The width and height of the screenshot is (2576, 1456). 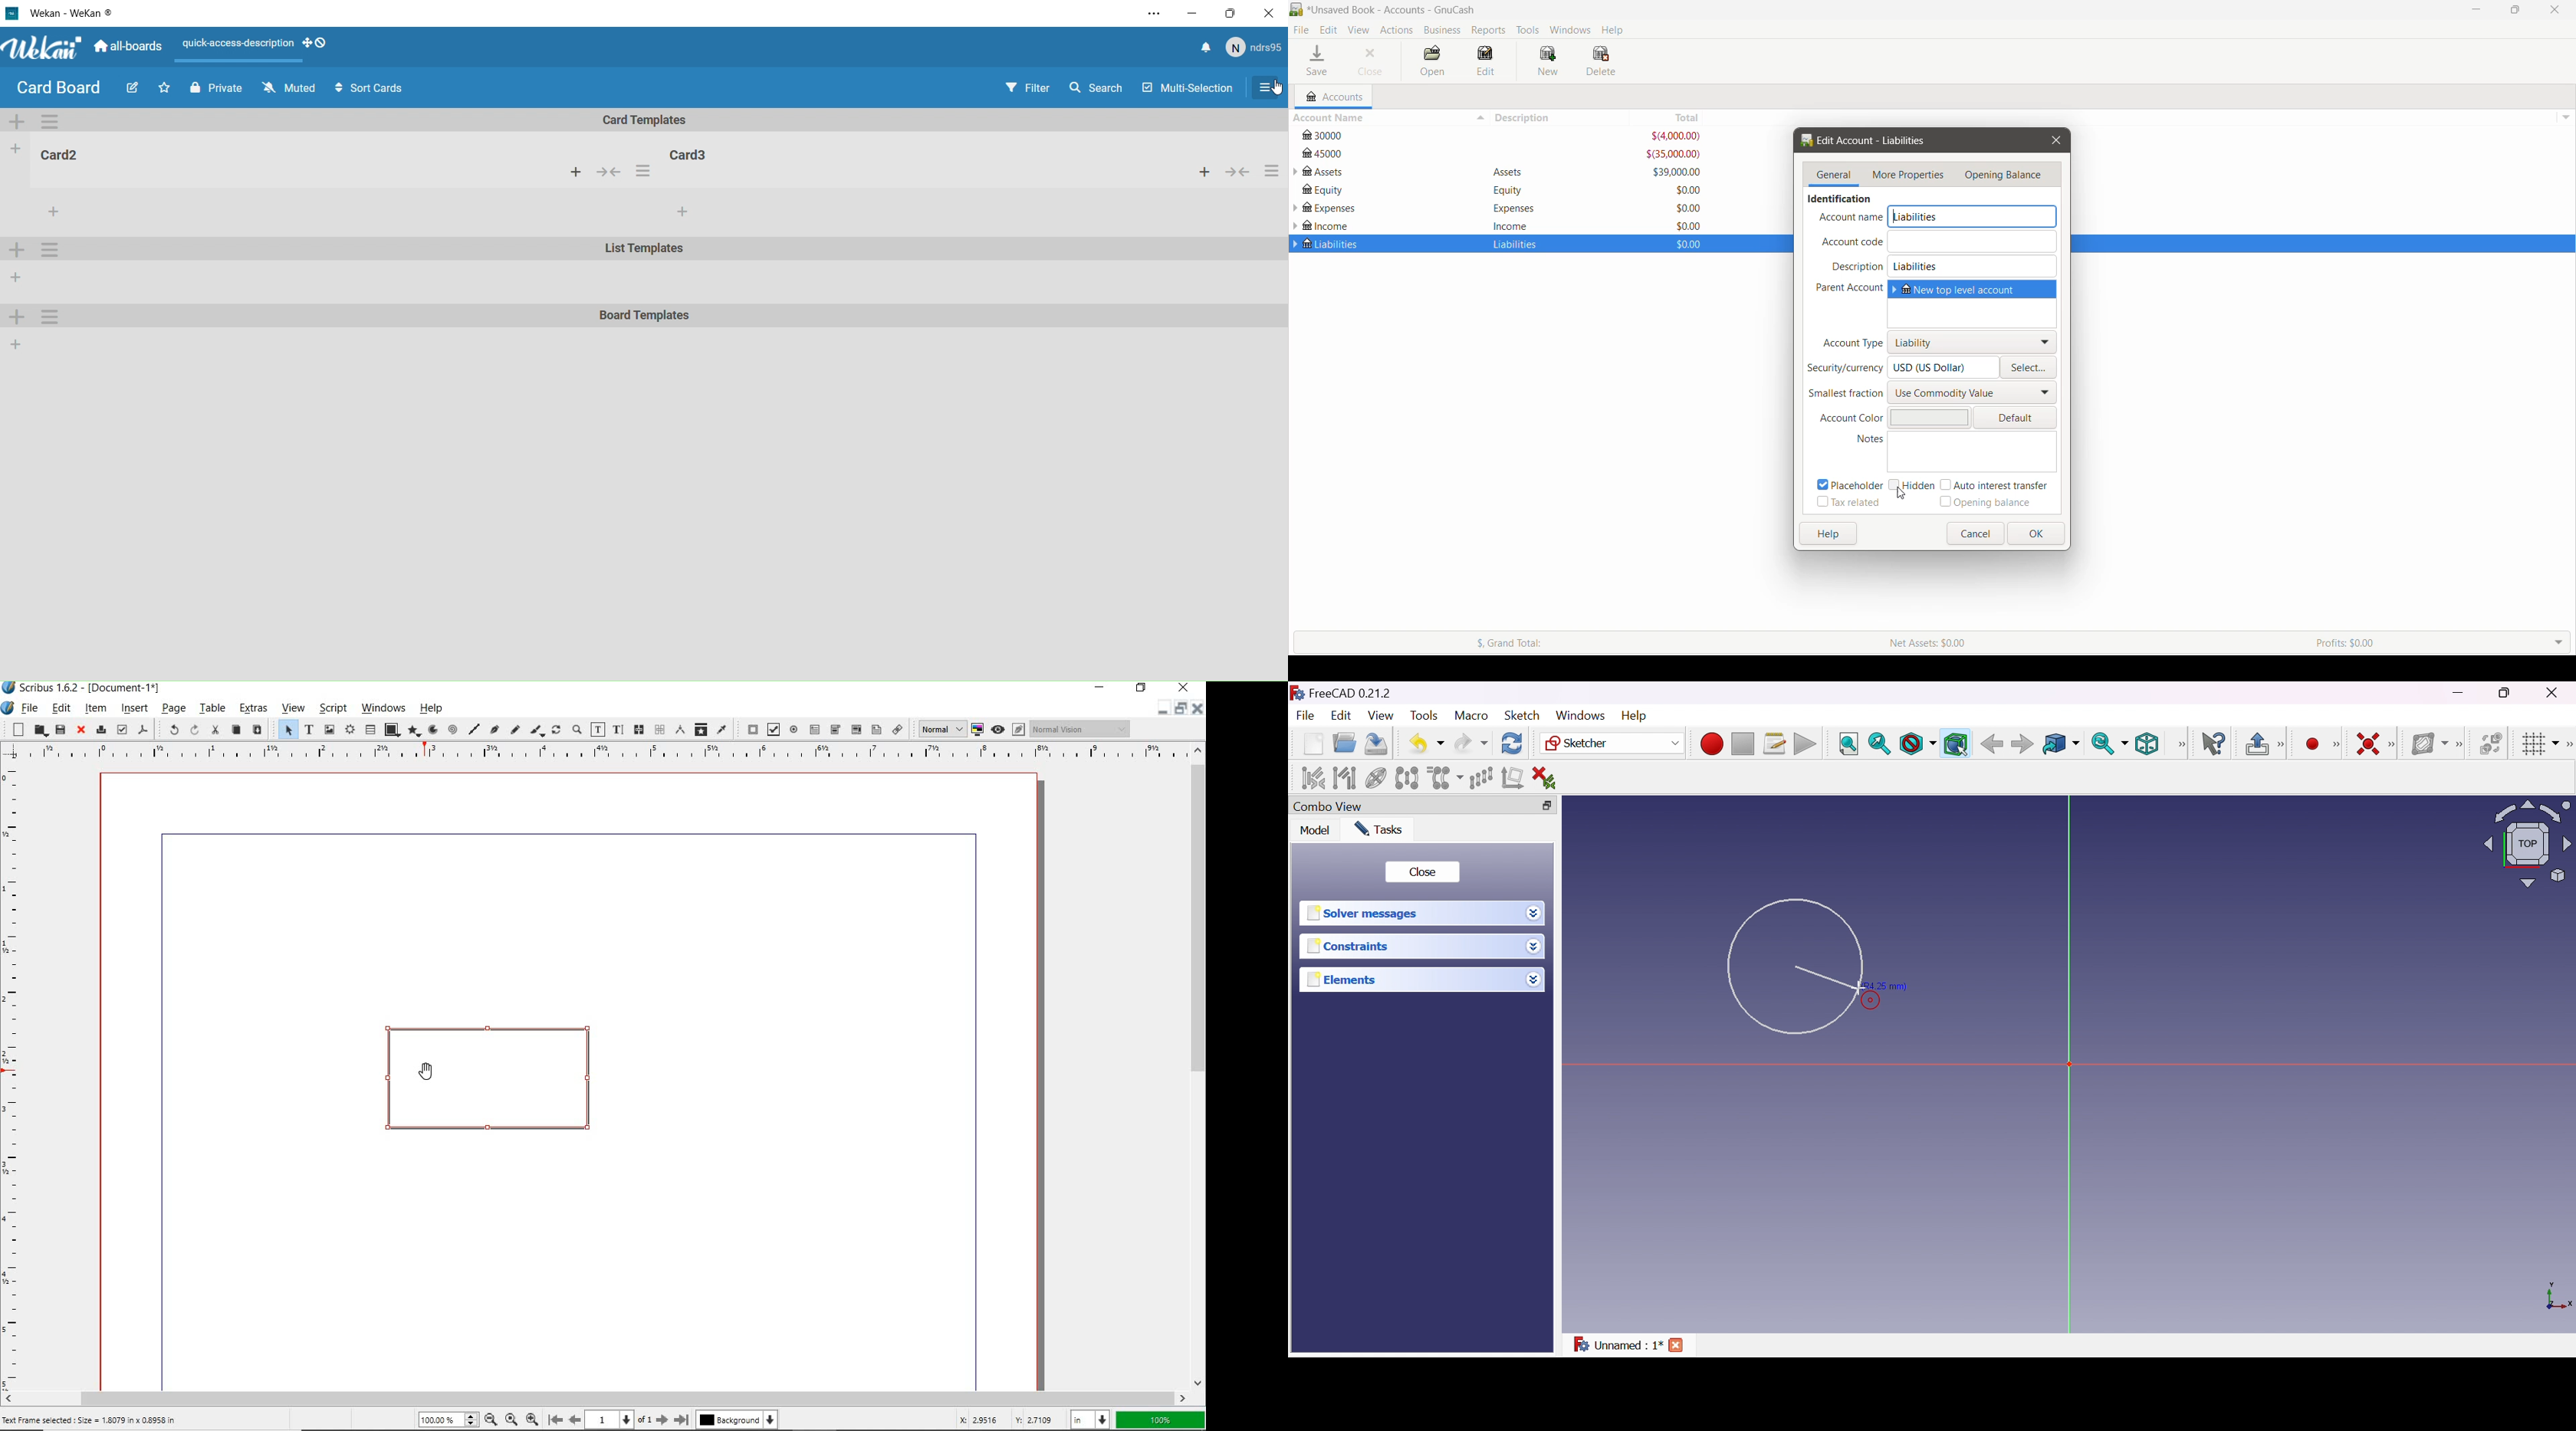 What do you see at coordinates (679, 729) in the screenshot?
I see `measurements` at bounding box center [679, 729].